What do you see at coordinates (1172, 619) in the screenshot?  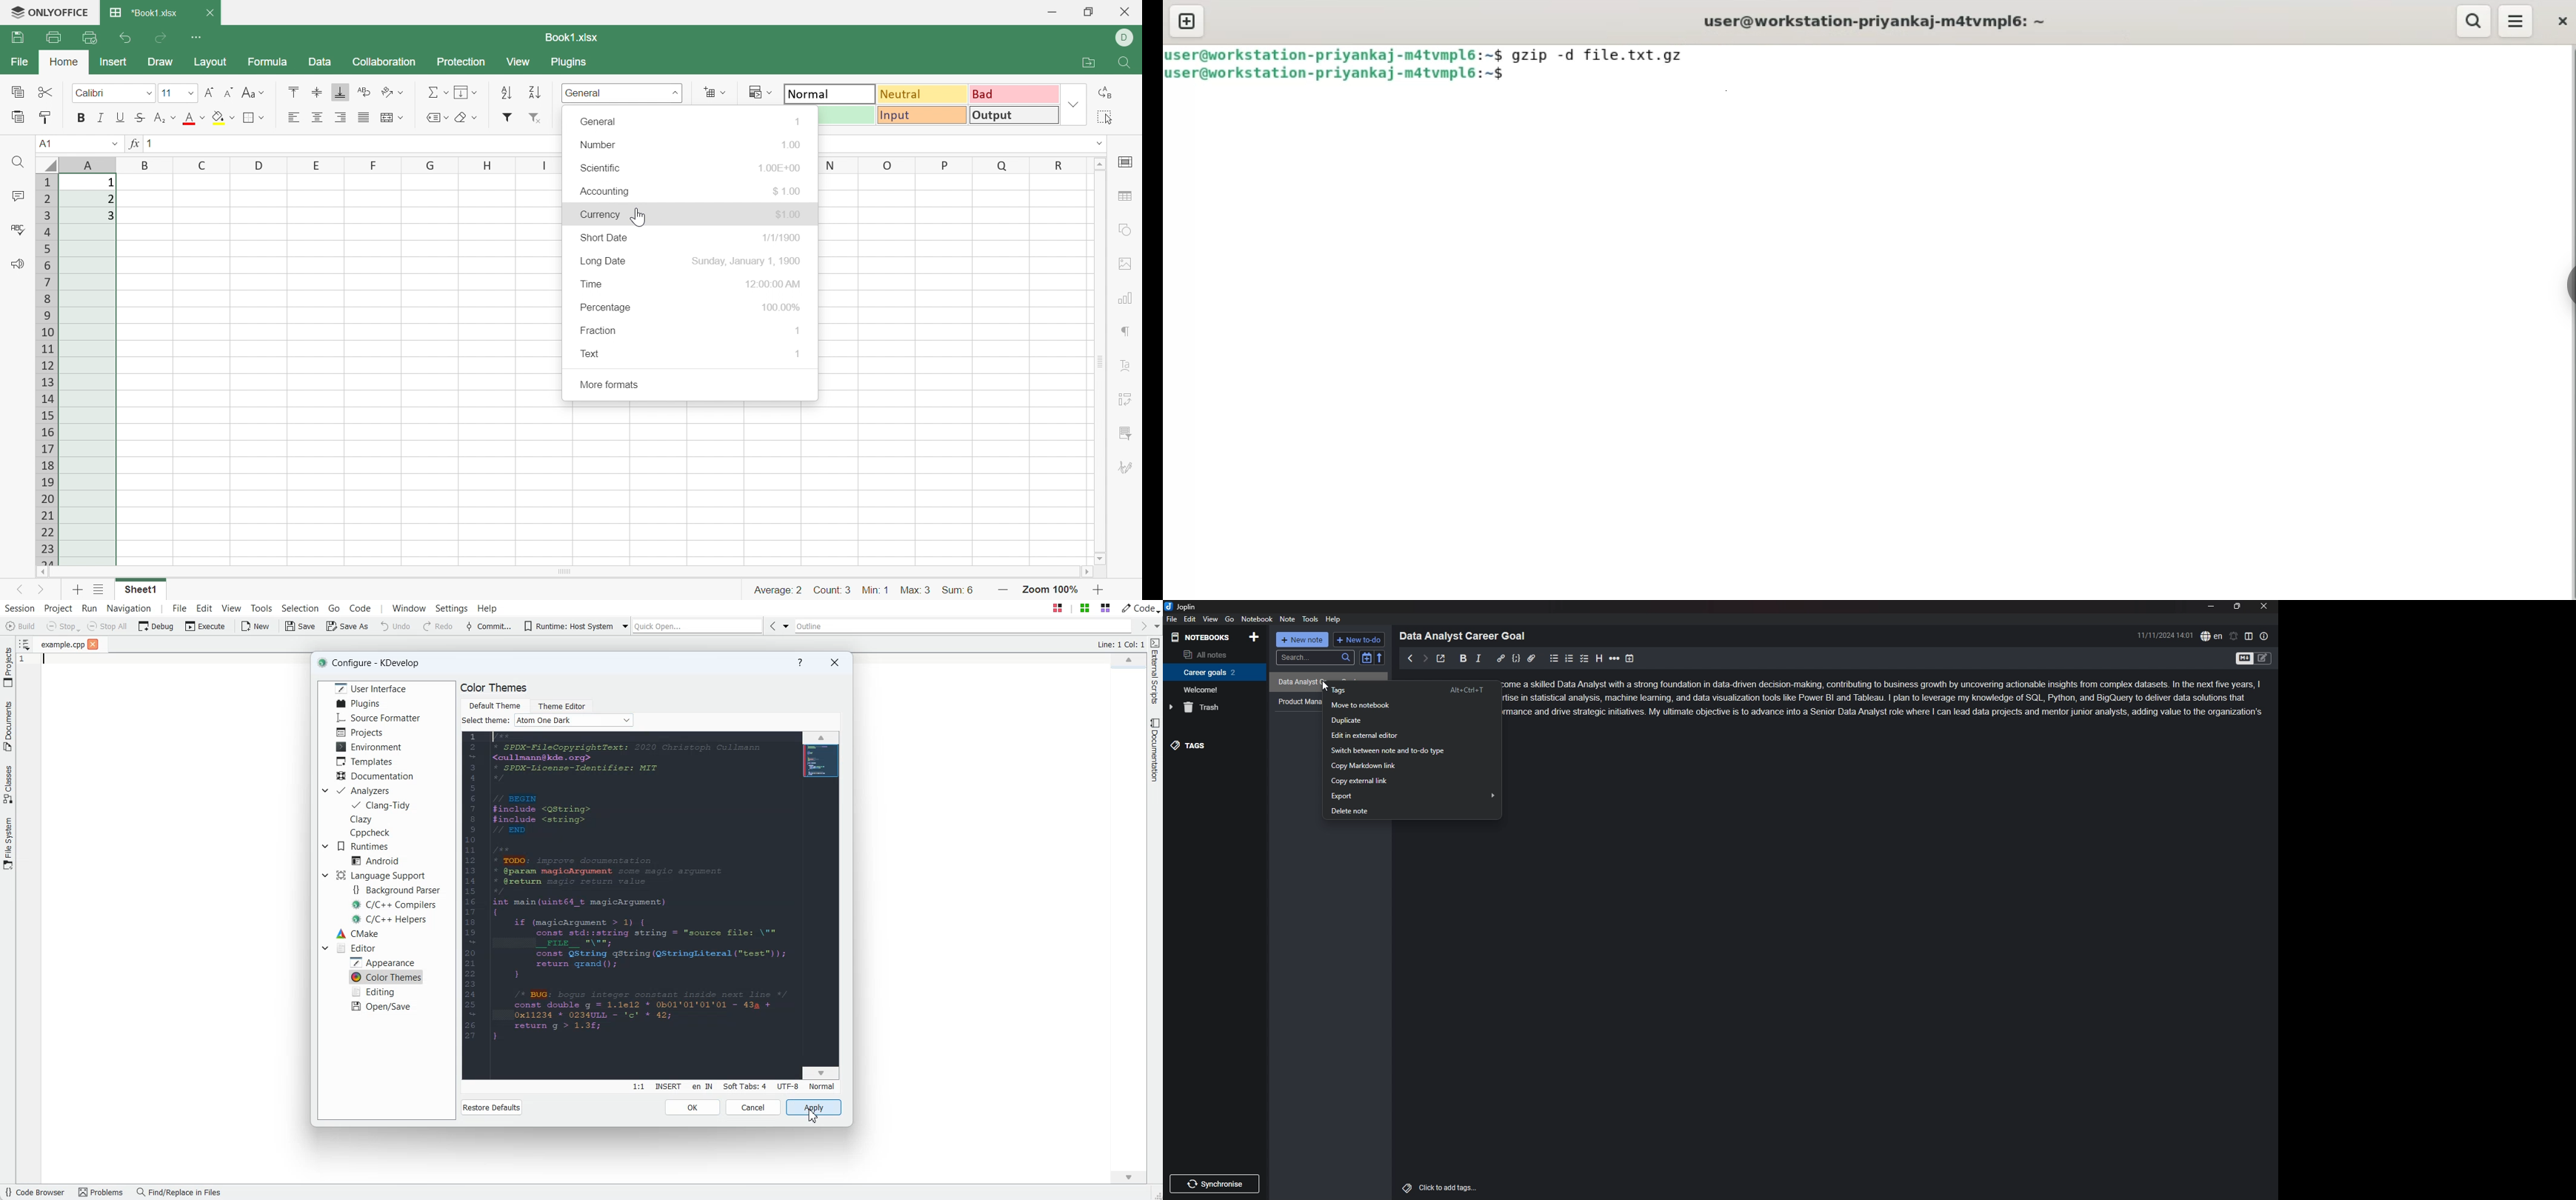 I see `file` at bounding box center [1172, 619].